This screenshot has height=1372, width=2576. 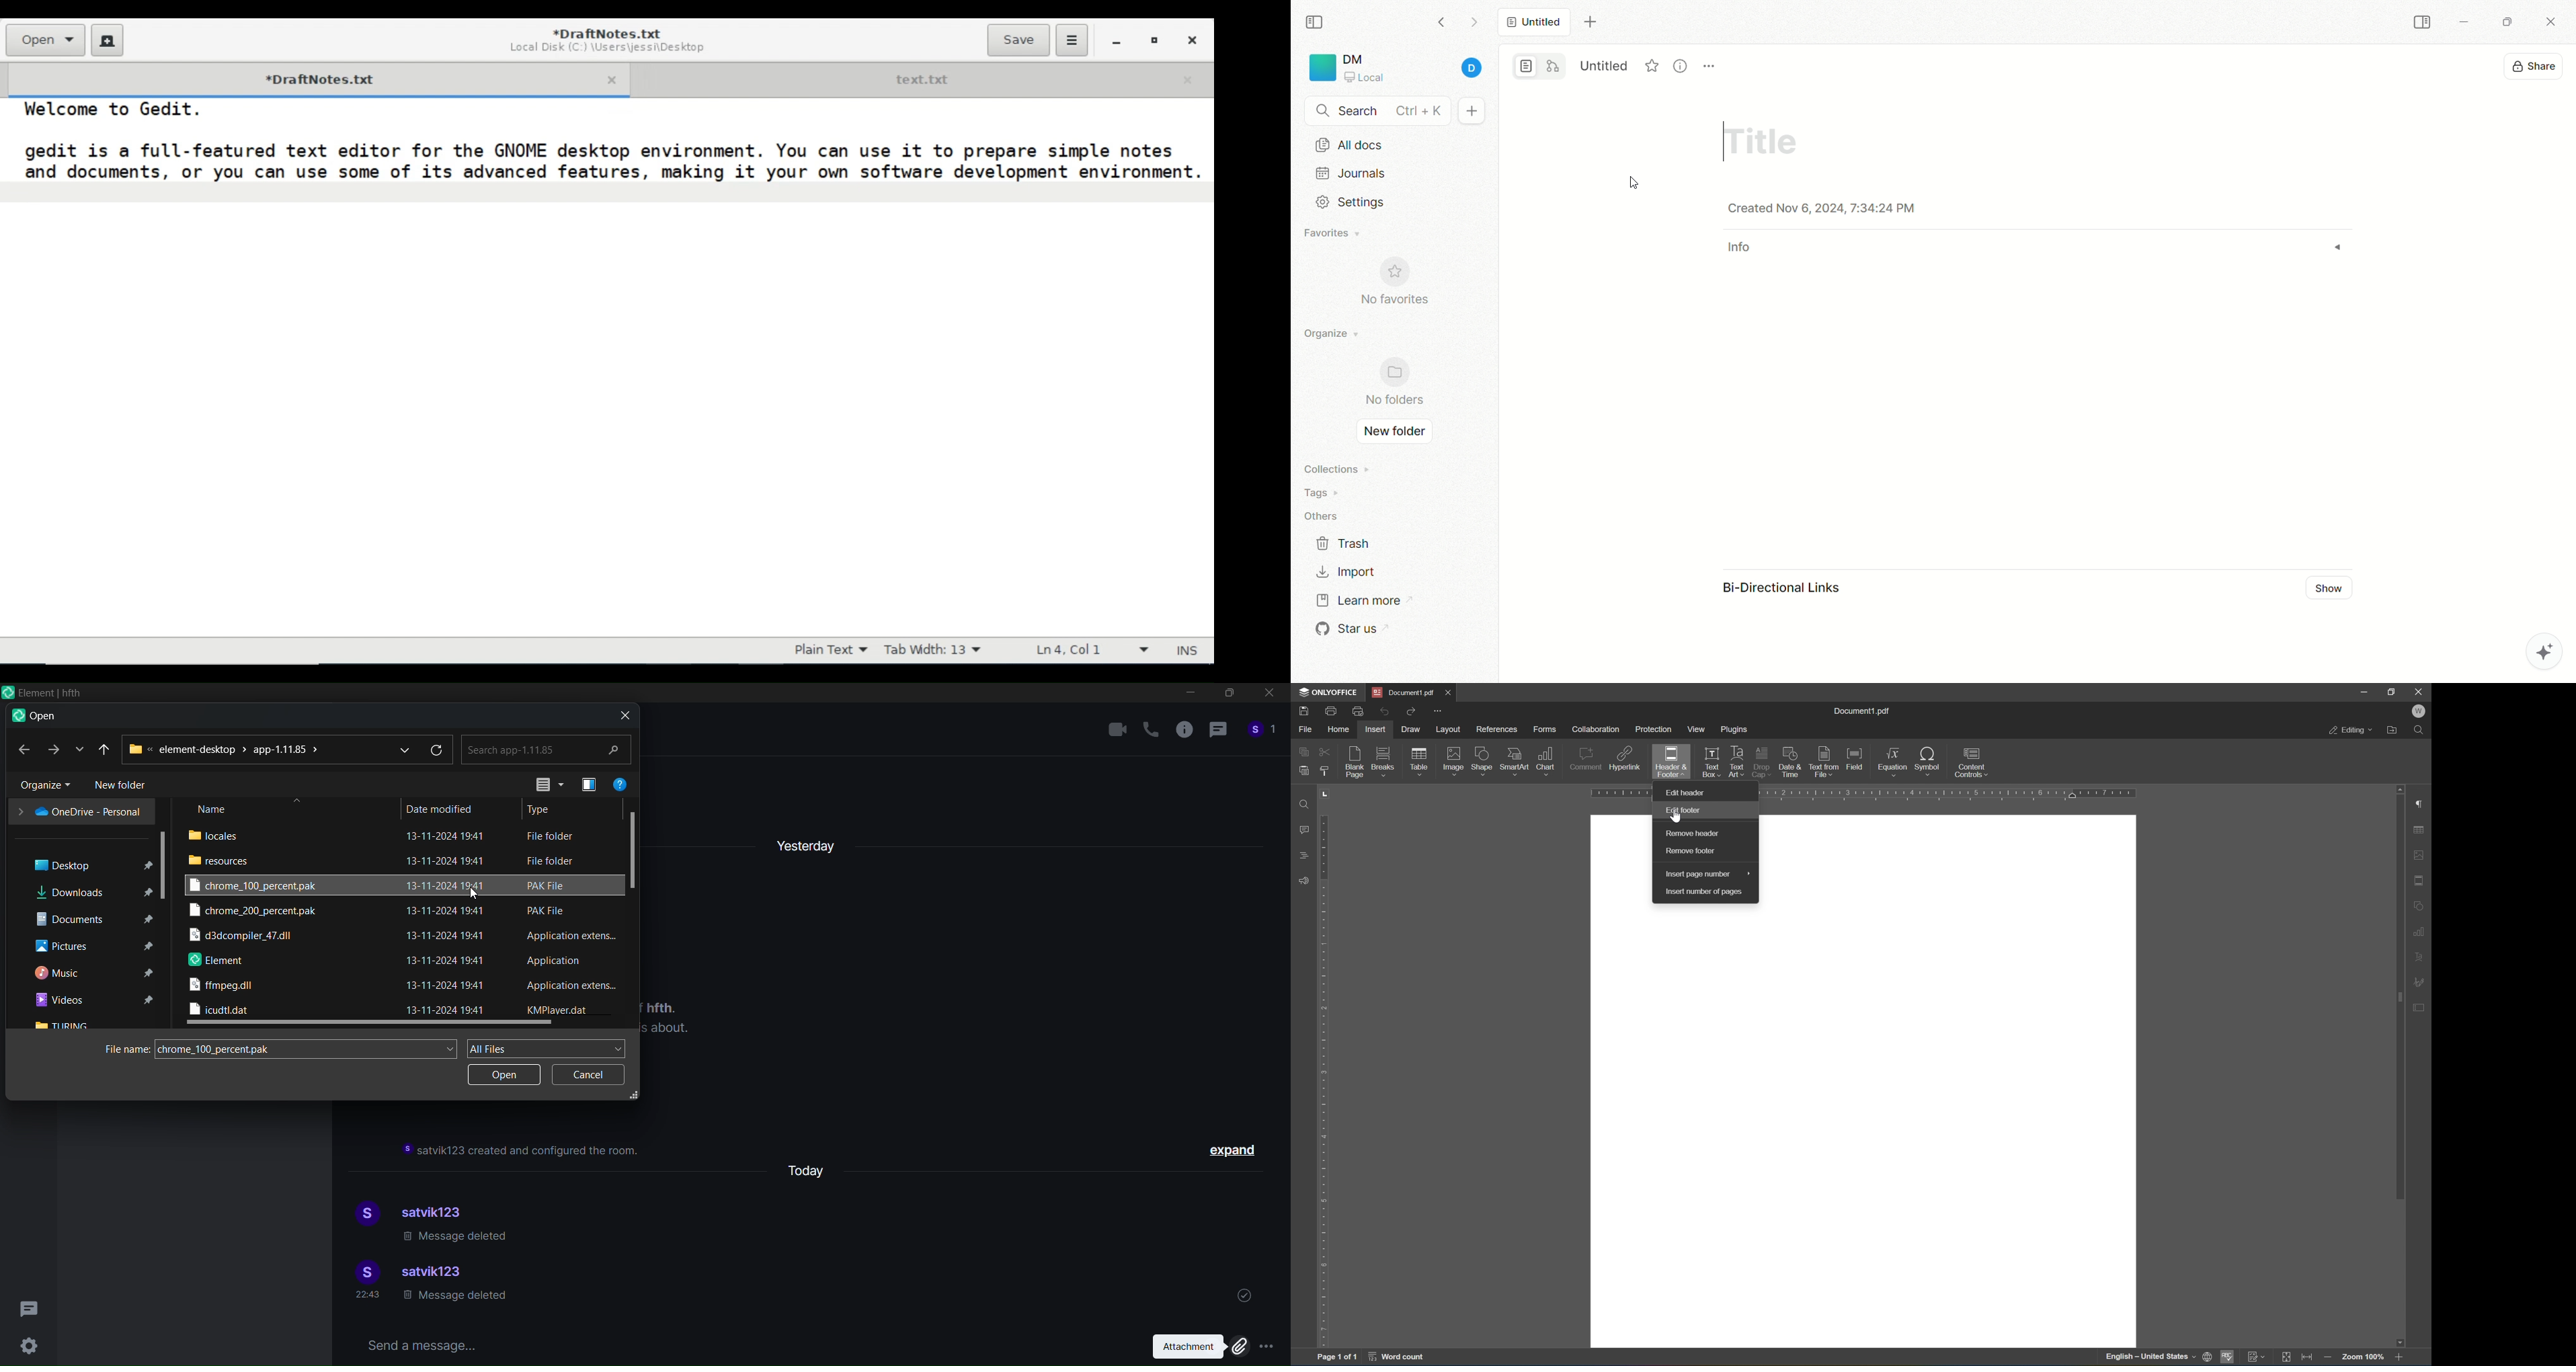 I want to click on name, so click(x=214, y=809).